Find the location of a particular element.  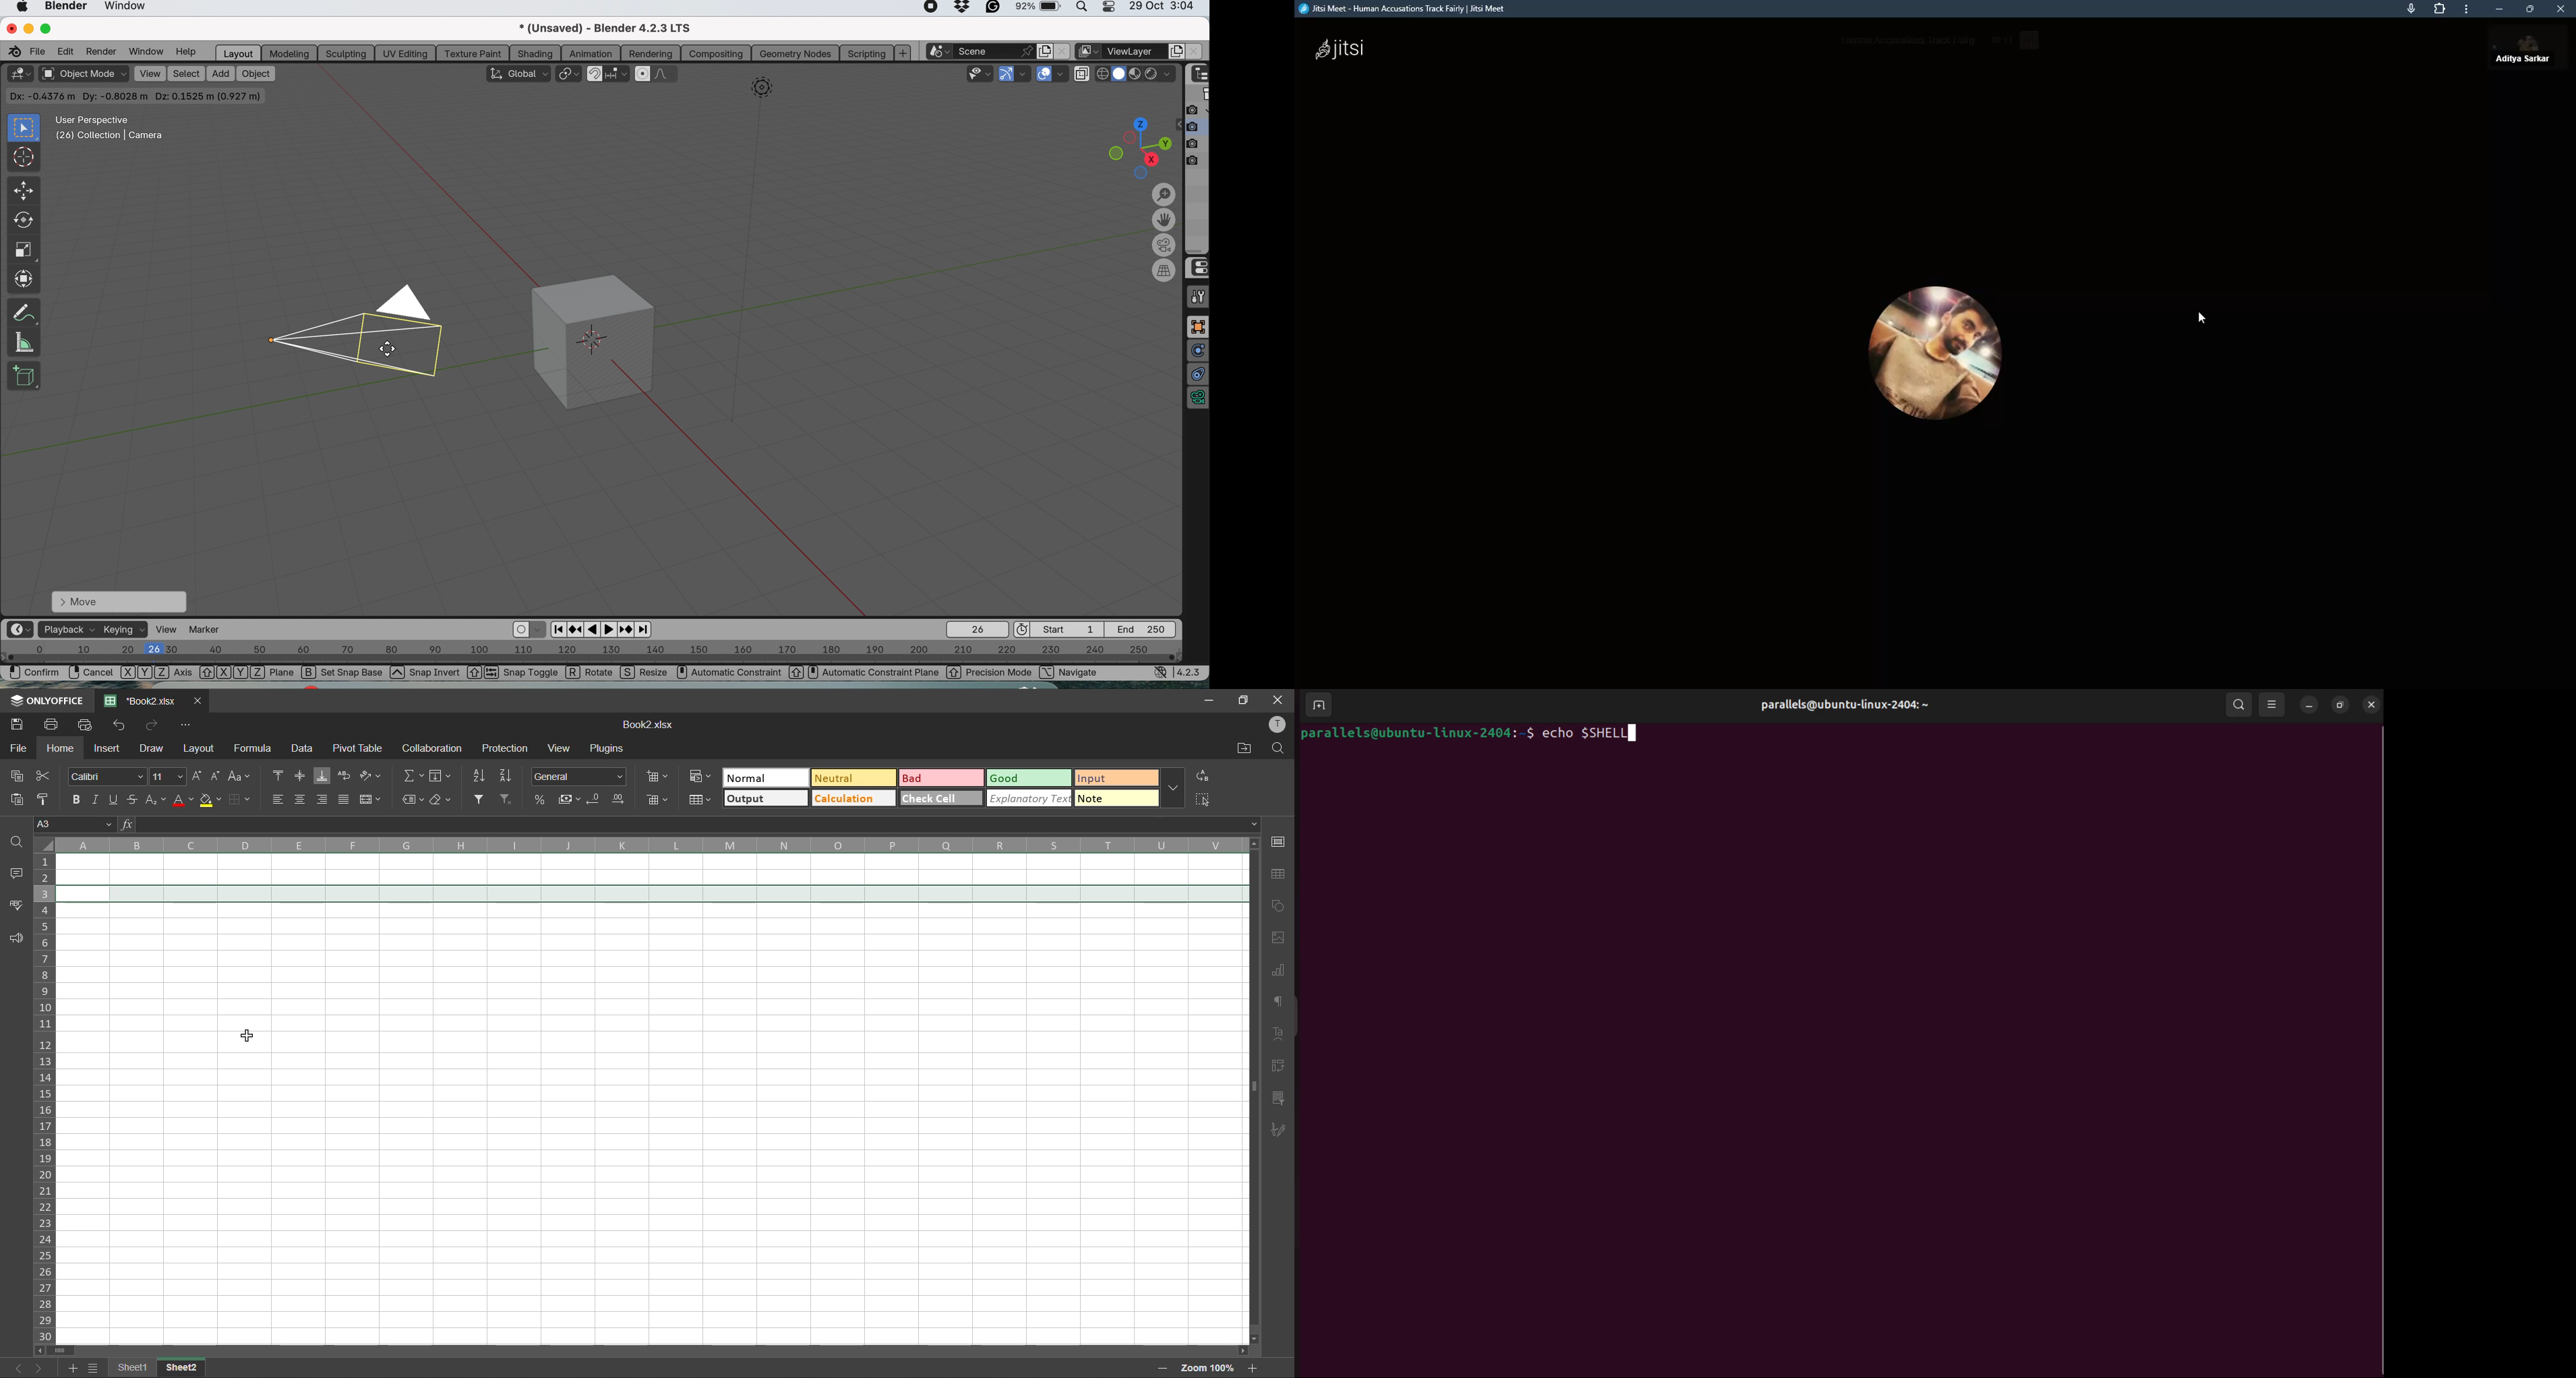

good is located at coordinates (1027, 779).